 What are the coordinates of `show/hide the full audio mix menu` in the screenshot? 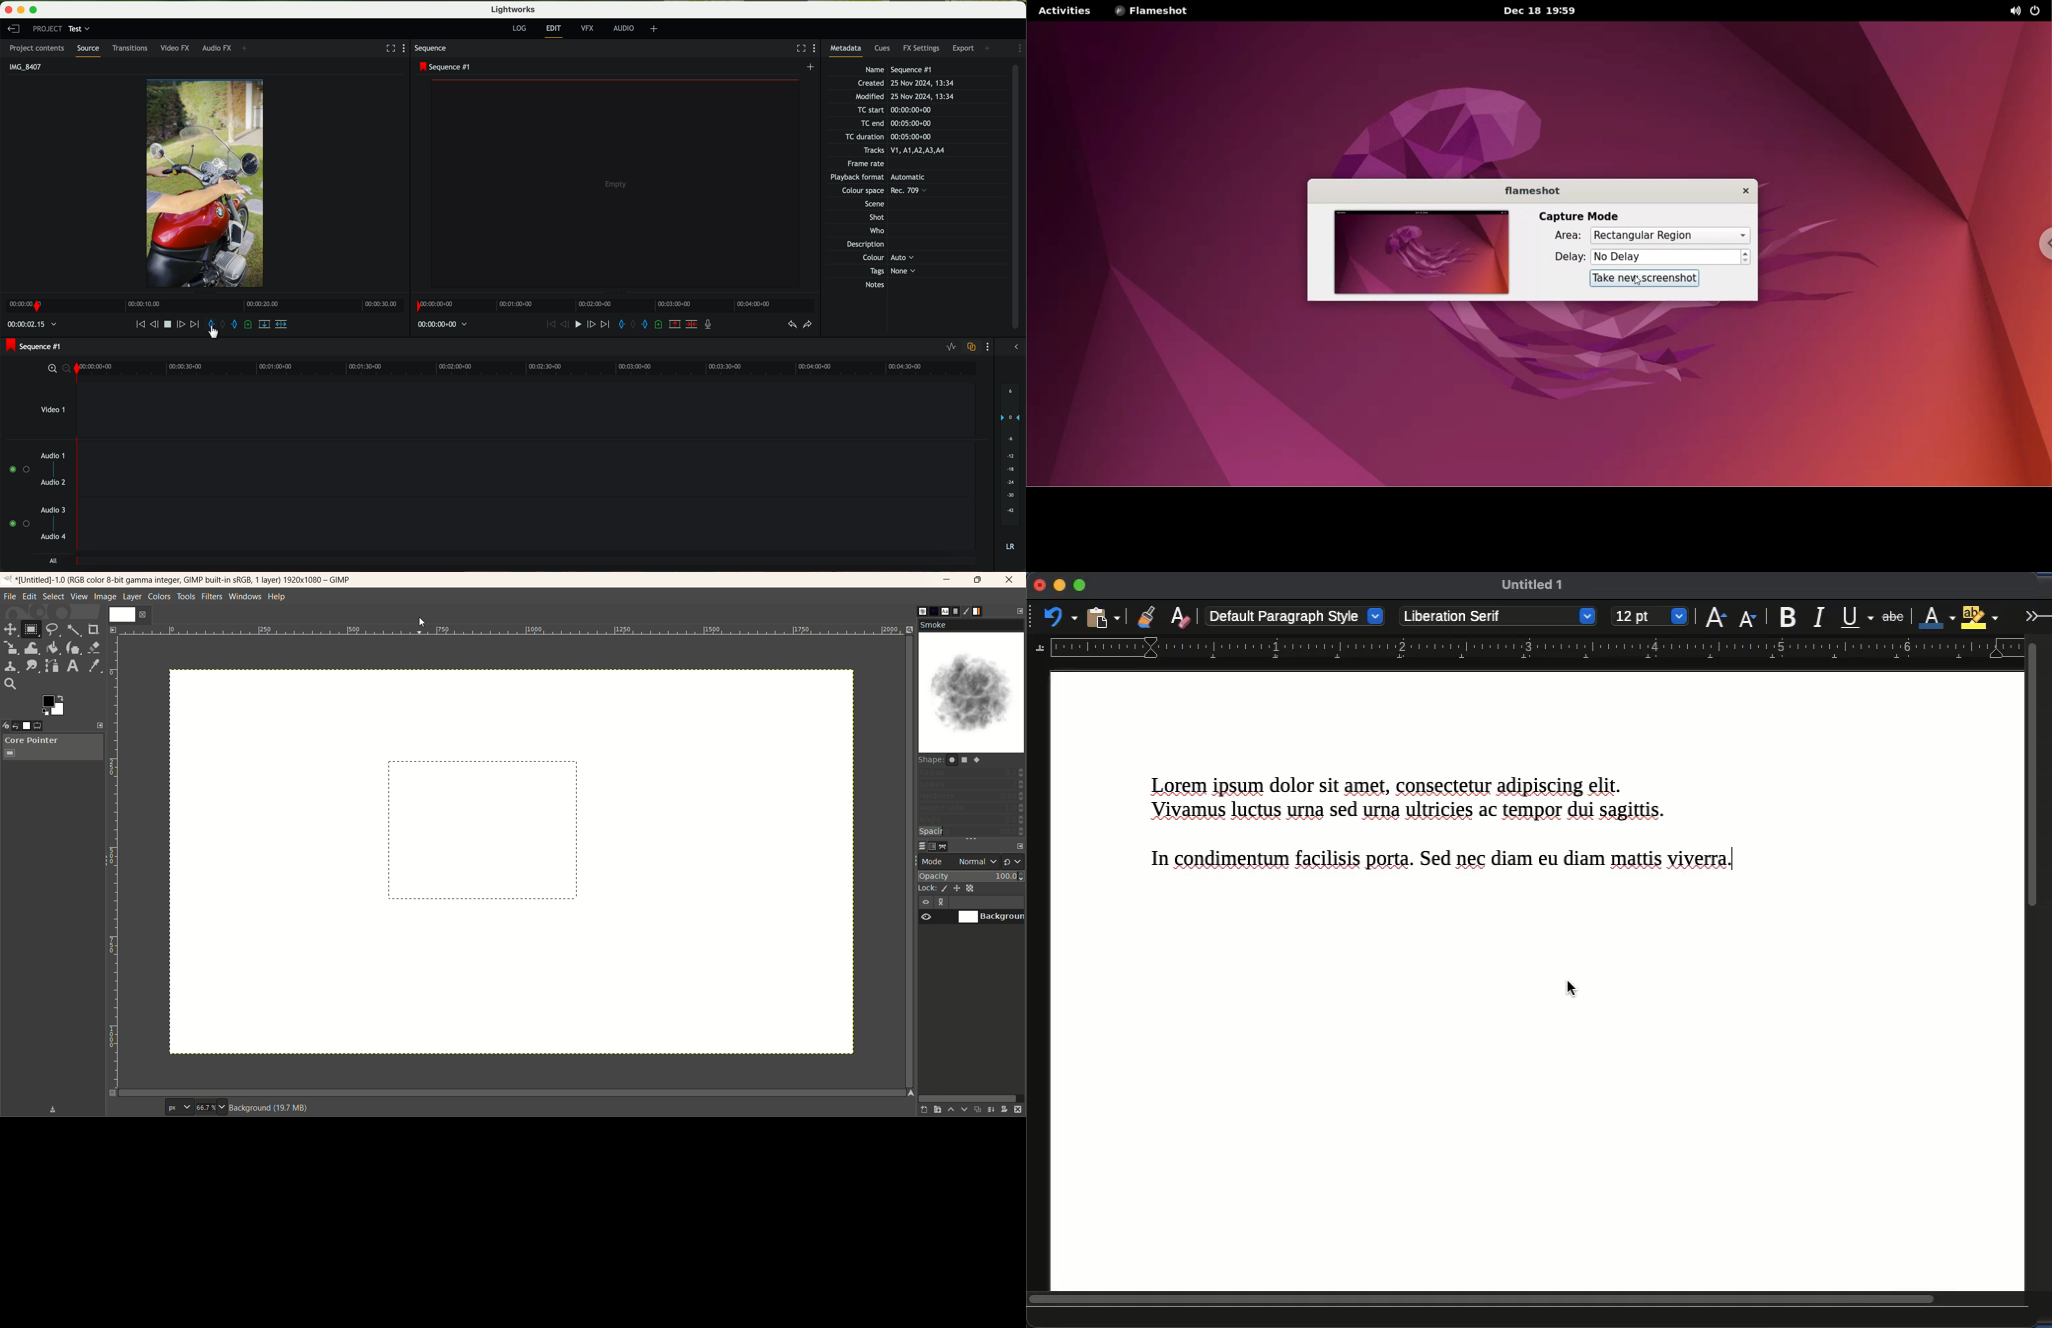 It's located at (1017, 346).